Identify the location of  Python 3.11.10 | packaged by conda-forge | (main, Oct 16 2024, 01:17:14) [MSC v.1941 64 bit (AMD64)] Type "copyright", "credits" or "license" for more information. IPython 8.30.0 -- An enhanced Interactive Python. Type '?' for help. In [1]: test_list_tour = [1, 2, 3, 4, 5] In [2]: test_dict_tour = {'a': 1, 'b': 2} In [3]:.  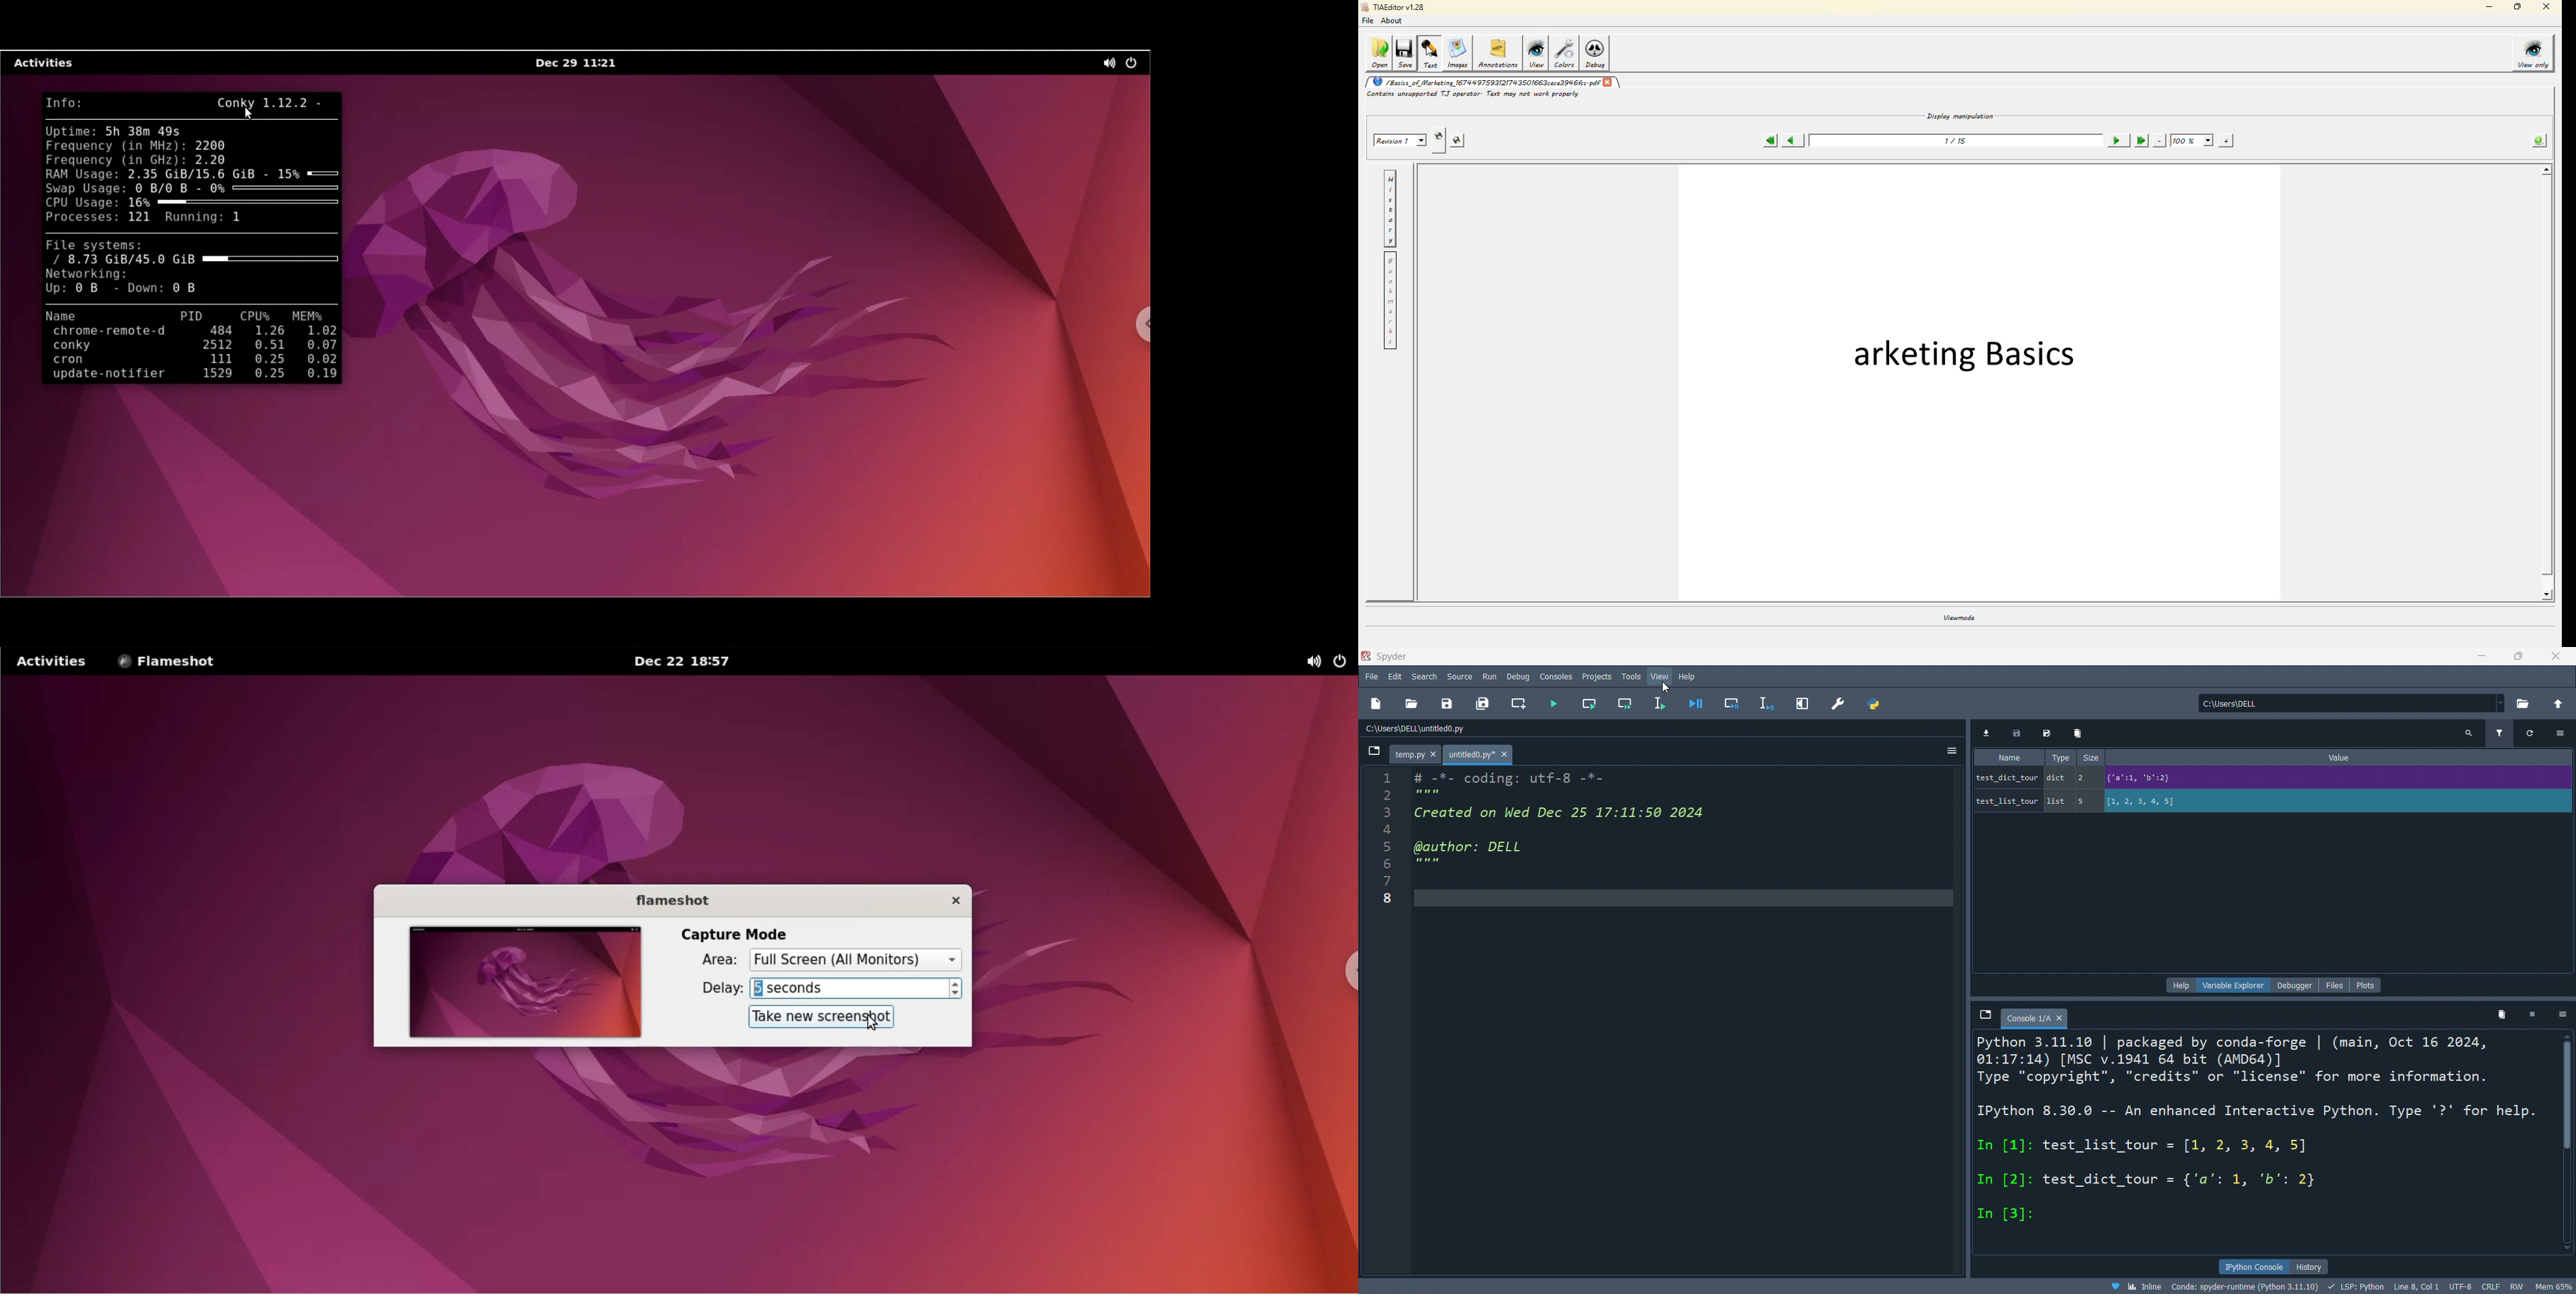
(2263, 1145).